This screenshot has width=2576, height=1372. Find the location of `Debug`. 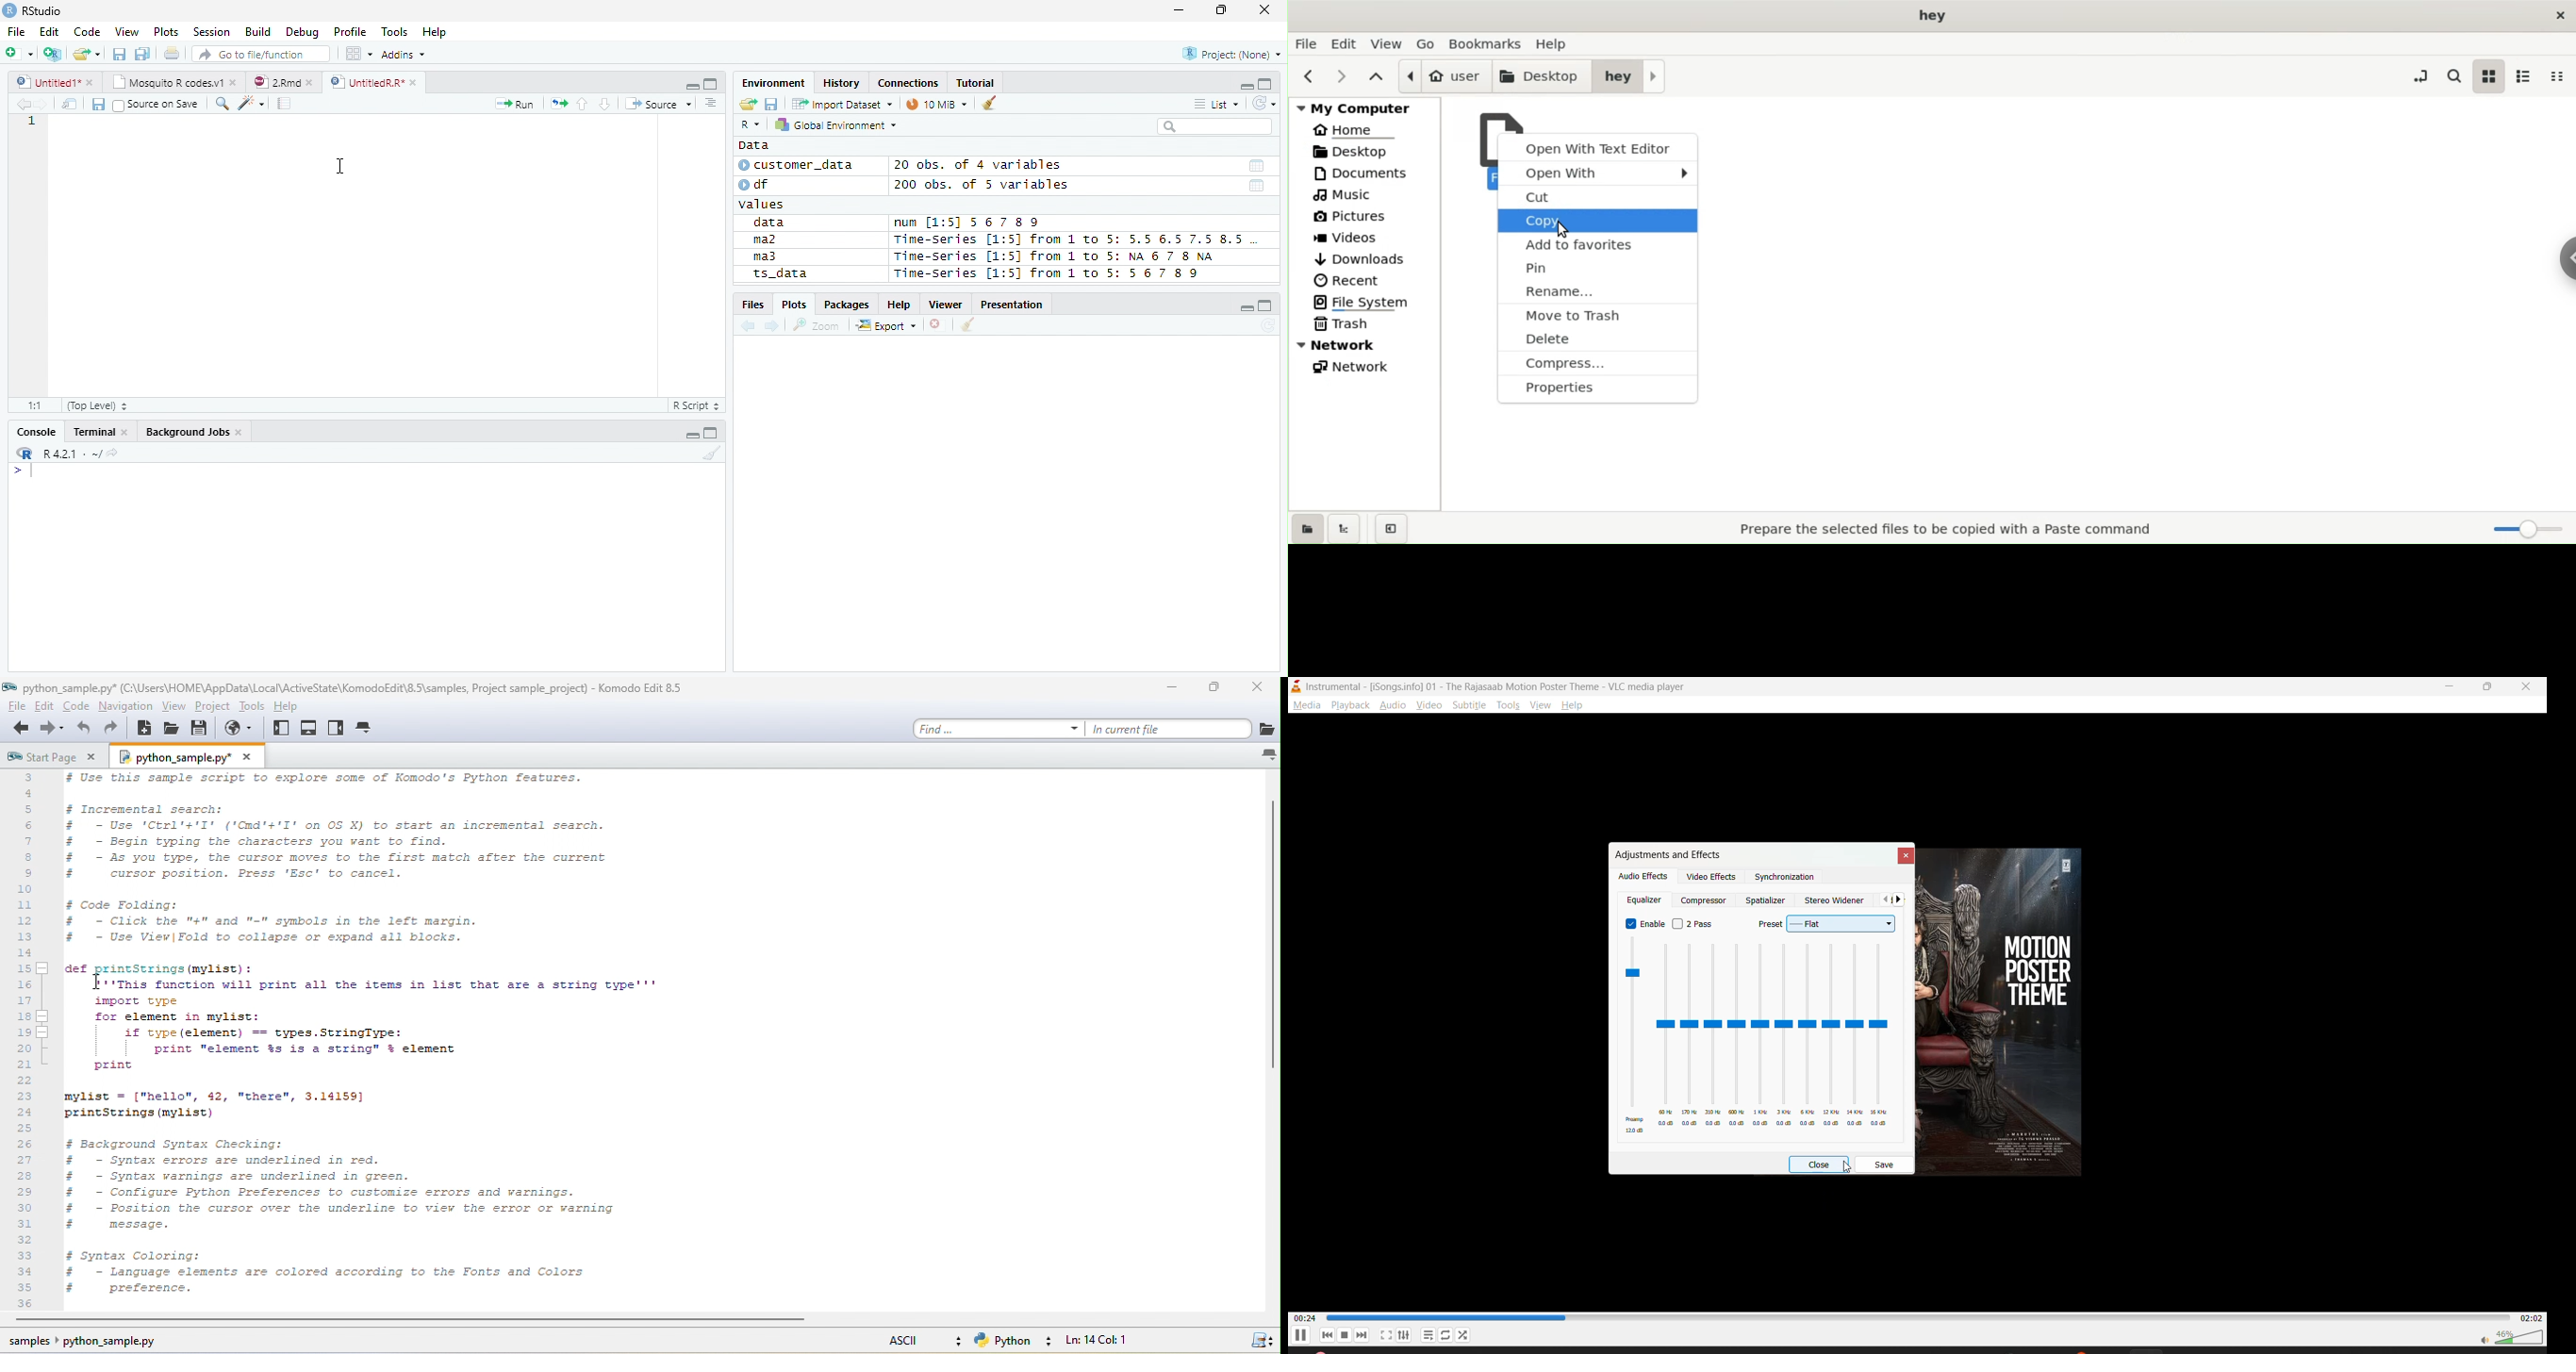

Debug is located at coordinates (303, 33).